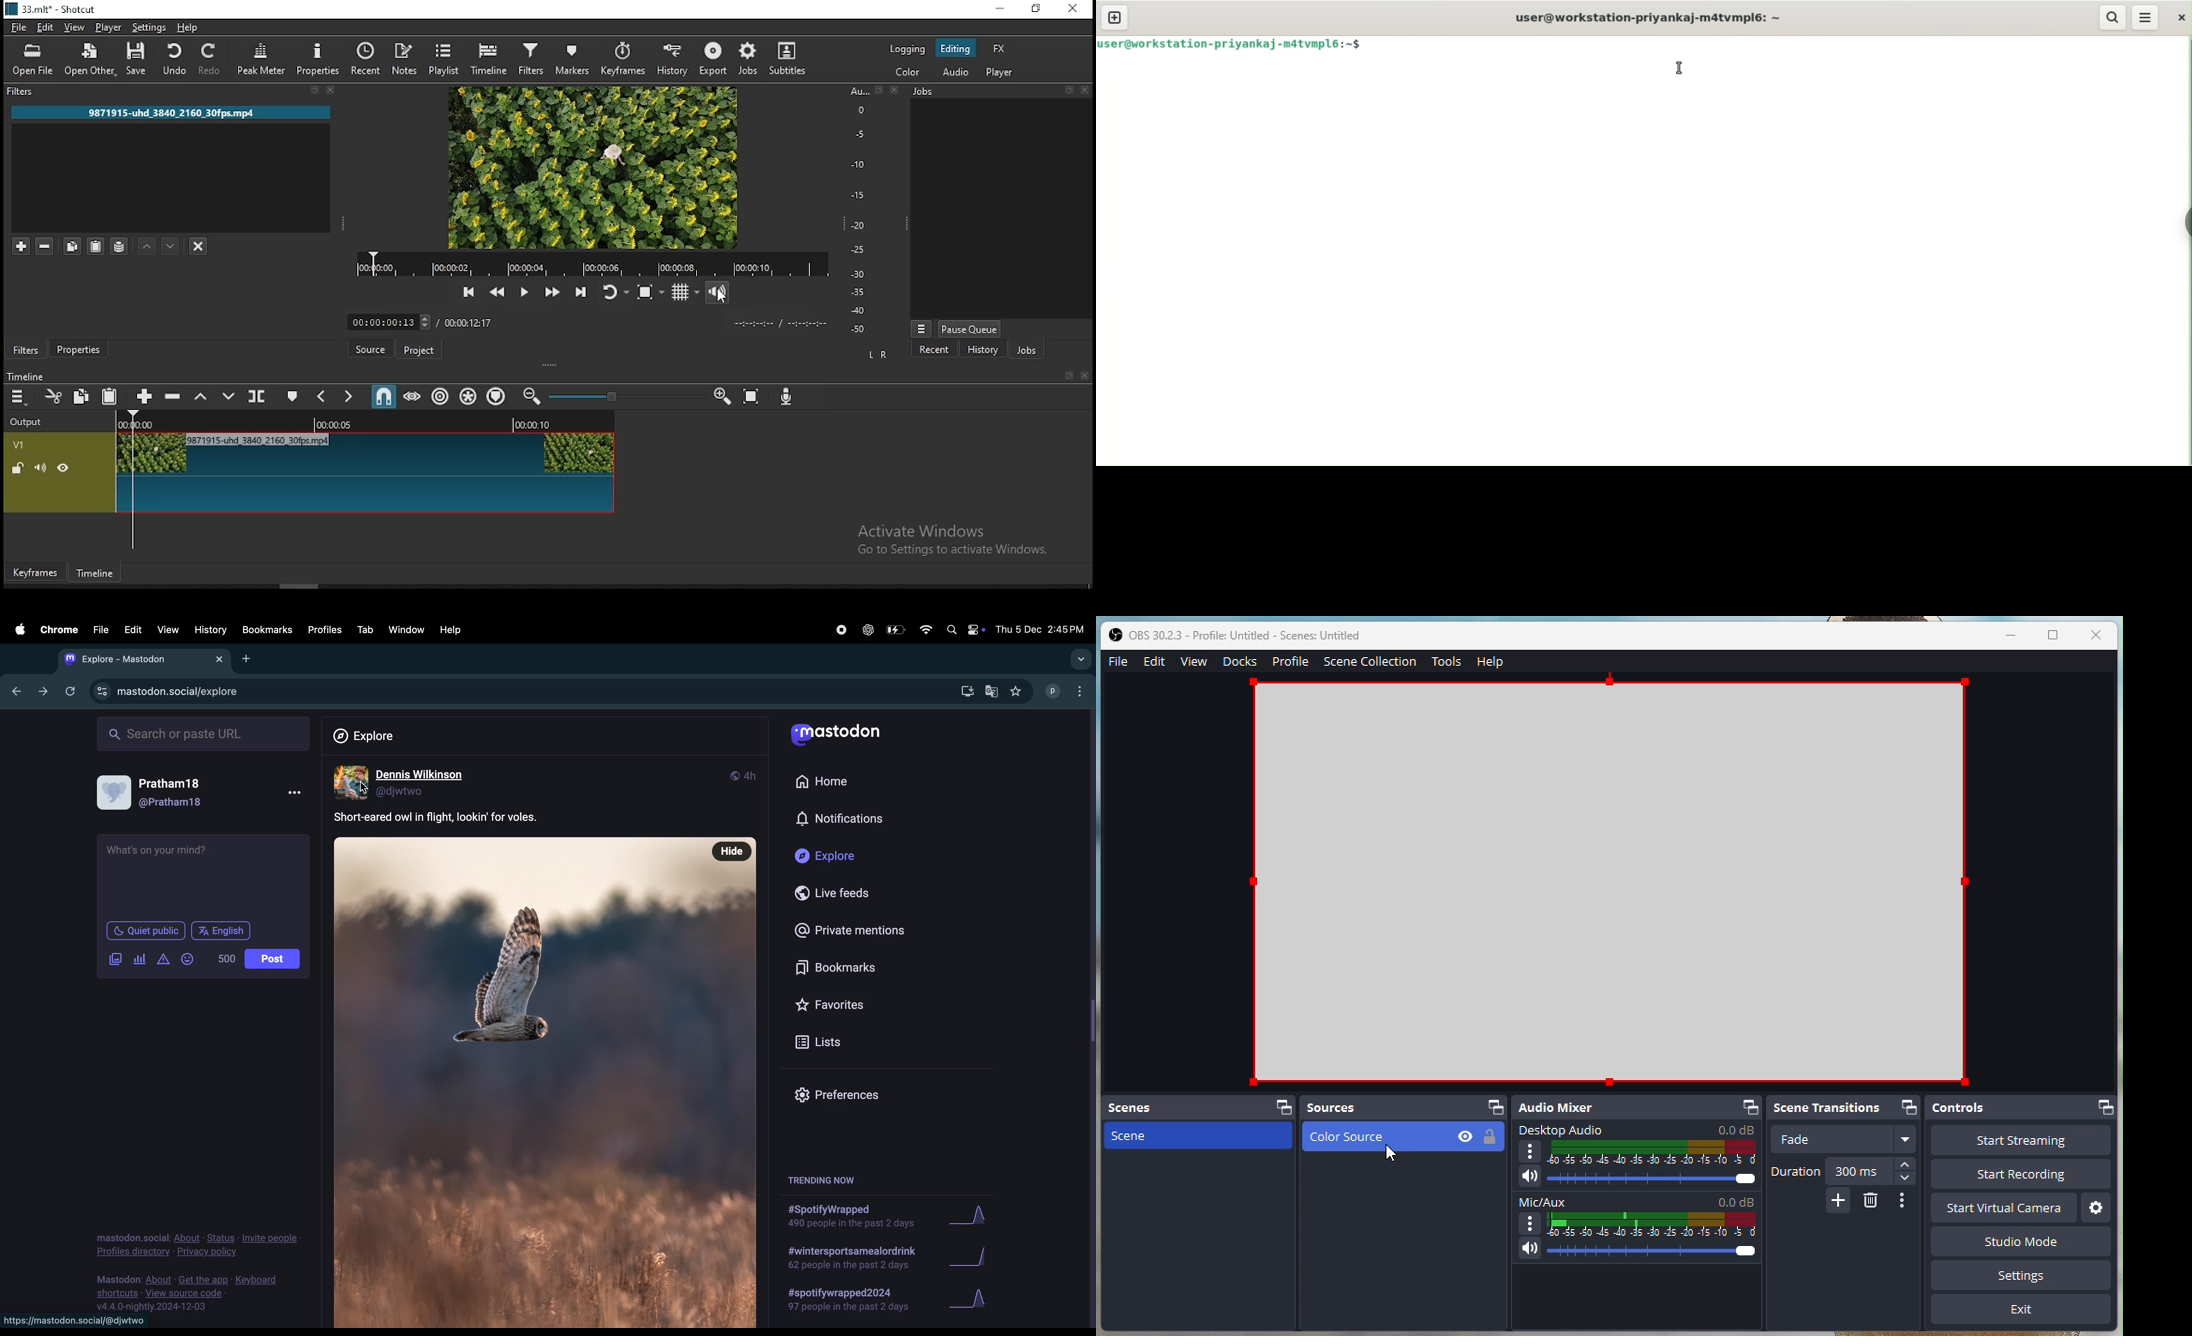 Image resolution: width=2212 pixels, height=1344 pixels. Describe the element at coordinates (788, 58) in the screenshot. I see `subtitle` at that location.